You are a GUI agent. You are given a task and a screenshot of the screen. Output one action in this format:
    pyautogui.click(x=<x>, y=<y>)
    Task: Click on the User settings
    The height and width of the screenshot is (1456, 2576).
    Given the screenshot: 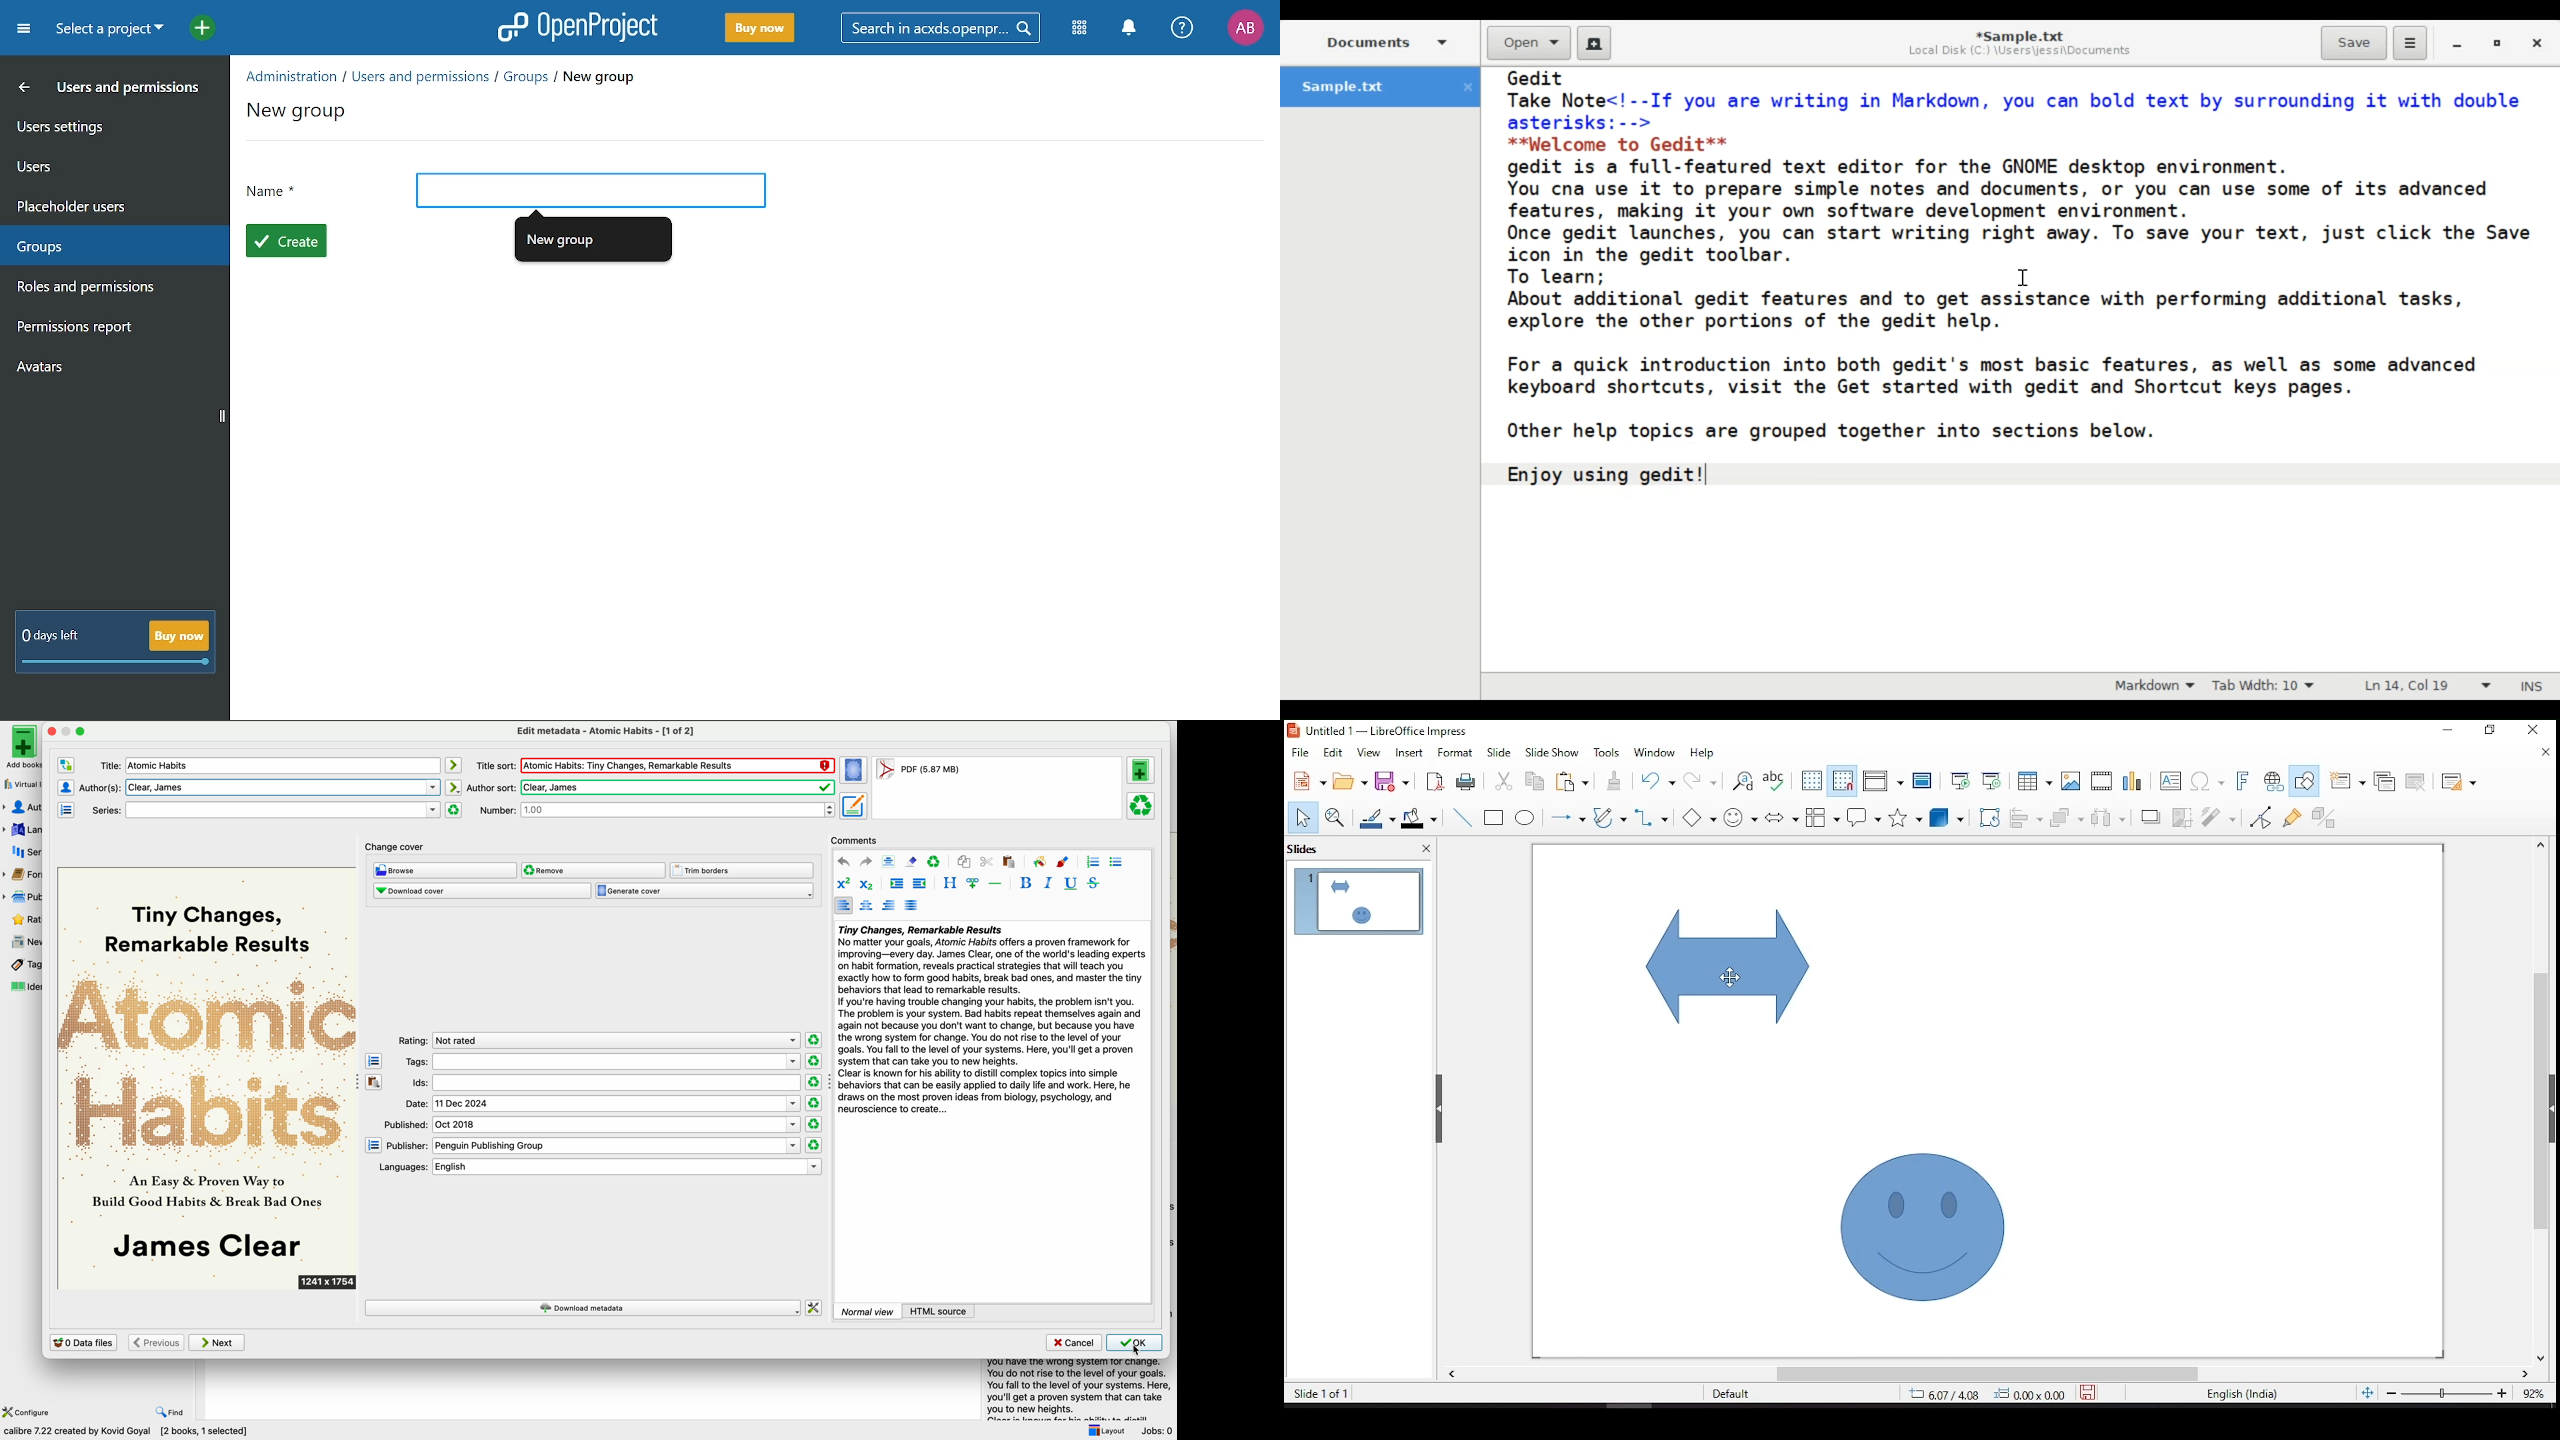 What is the action you would take?
    pyautogui.click(x=103, y=125)
    